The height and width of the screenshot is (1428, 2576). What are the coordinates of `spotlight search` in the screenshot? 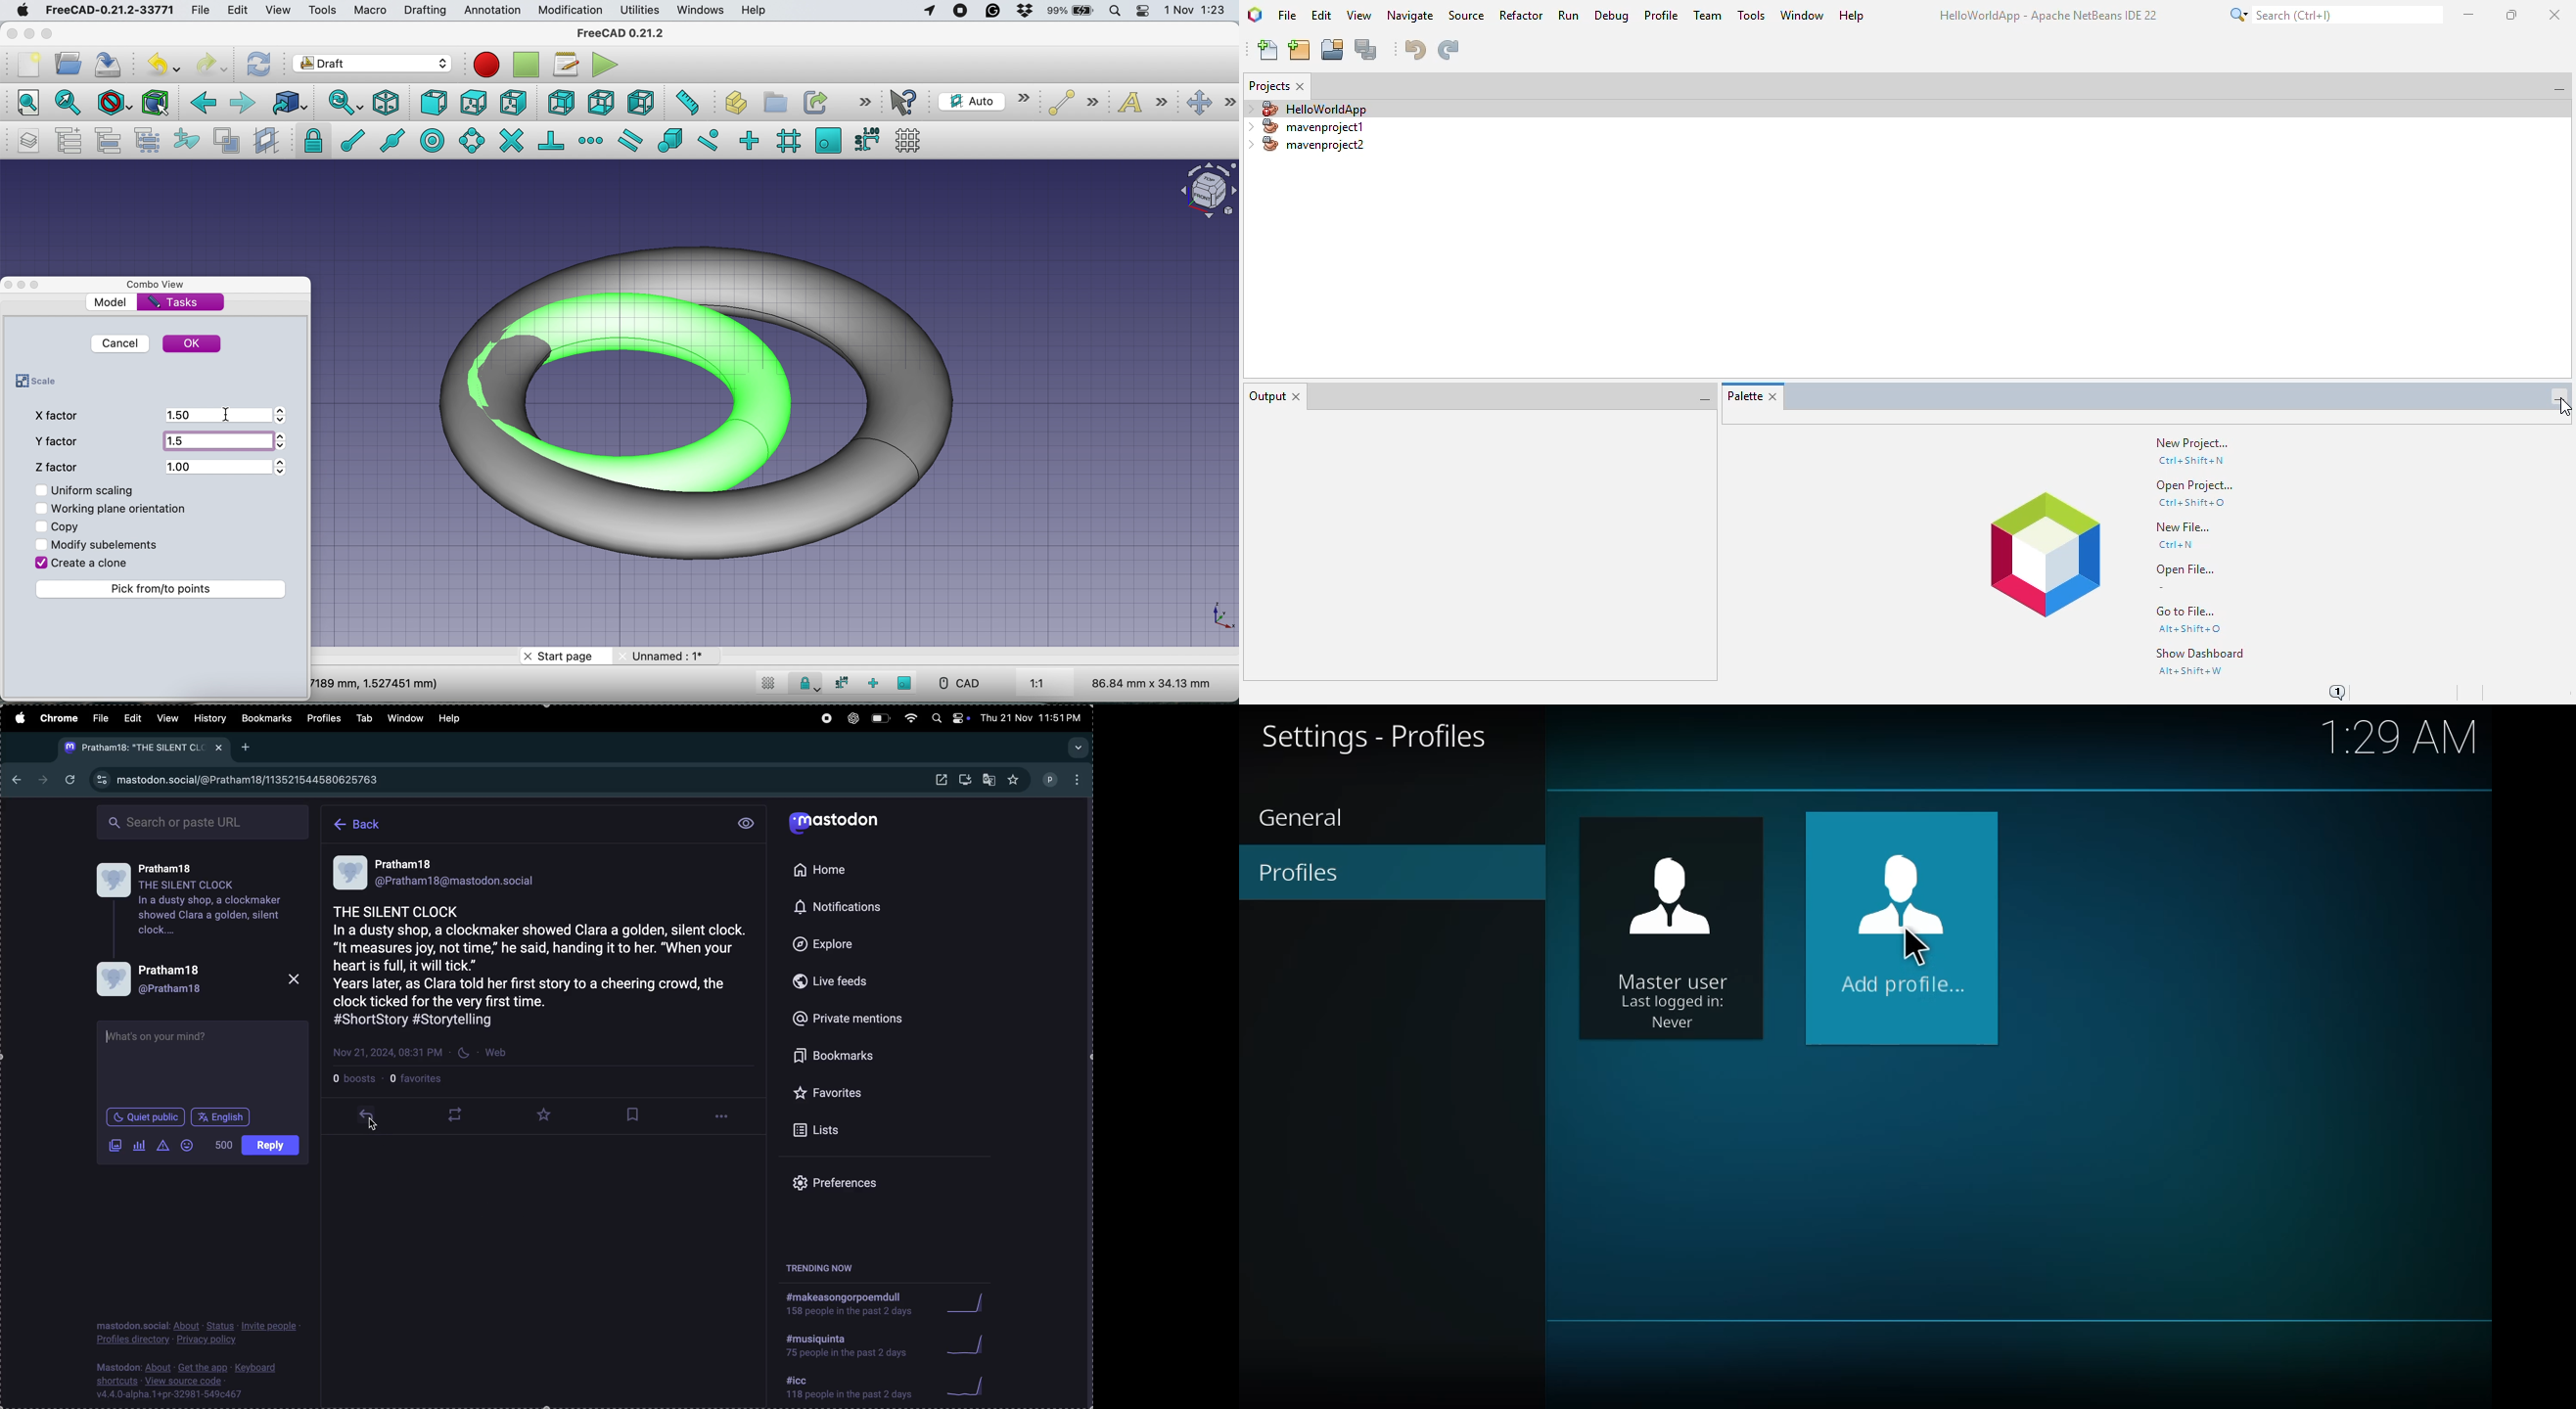 It's located at (1117, 9).